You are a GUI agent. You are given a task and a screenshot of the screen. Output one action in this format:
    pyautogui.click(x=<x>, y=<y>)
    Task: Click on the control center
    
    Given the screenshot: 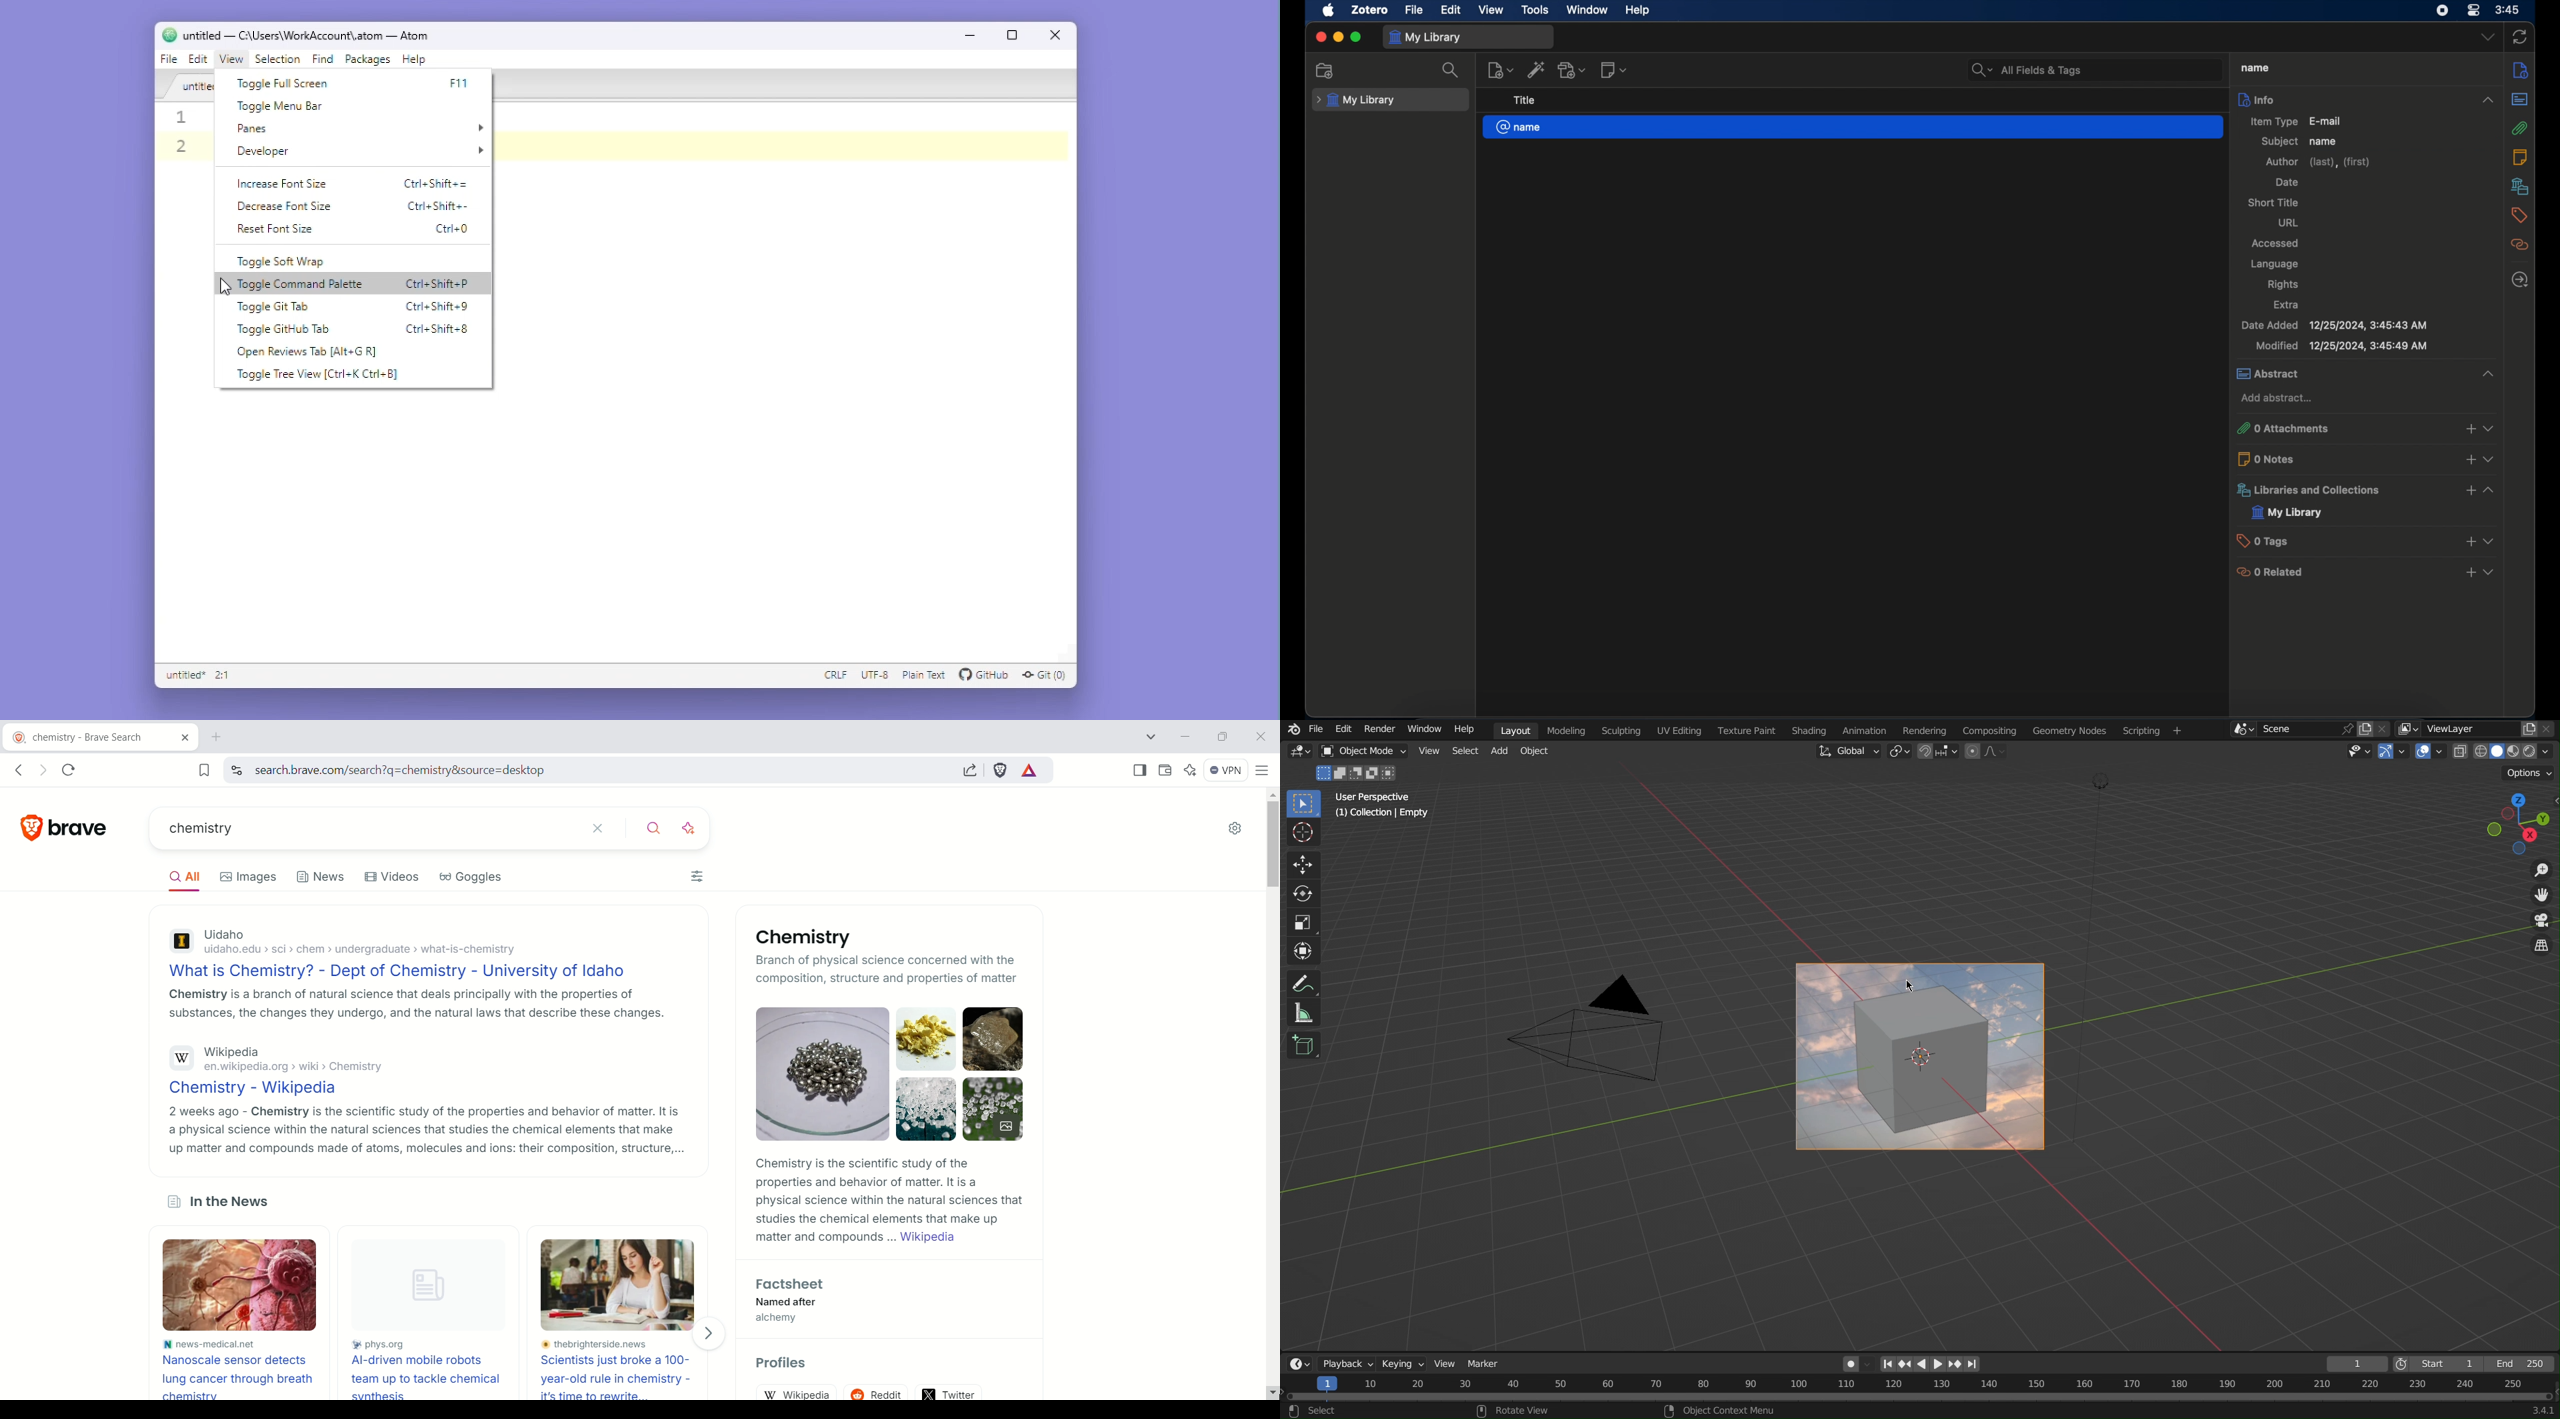 What is the action you would take?
    pyautogui.click(x=2473, y=11)
    